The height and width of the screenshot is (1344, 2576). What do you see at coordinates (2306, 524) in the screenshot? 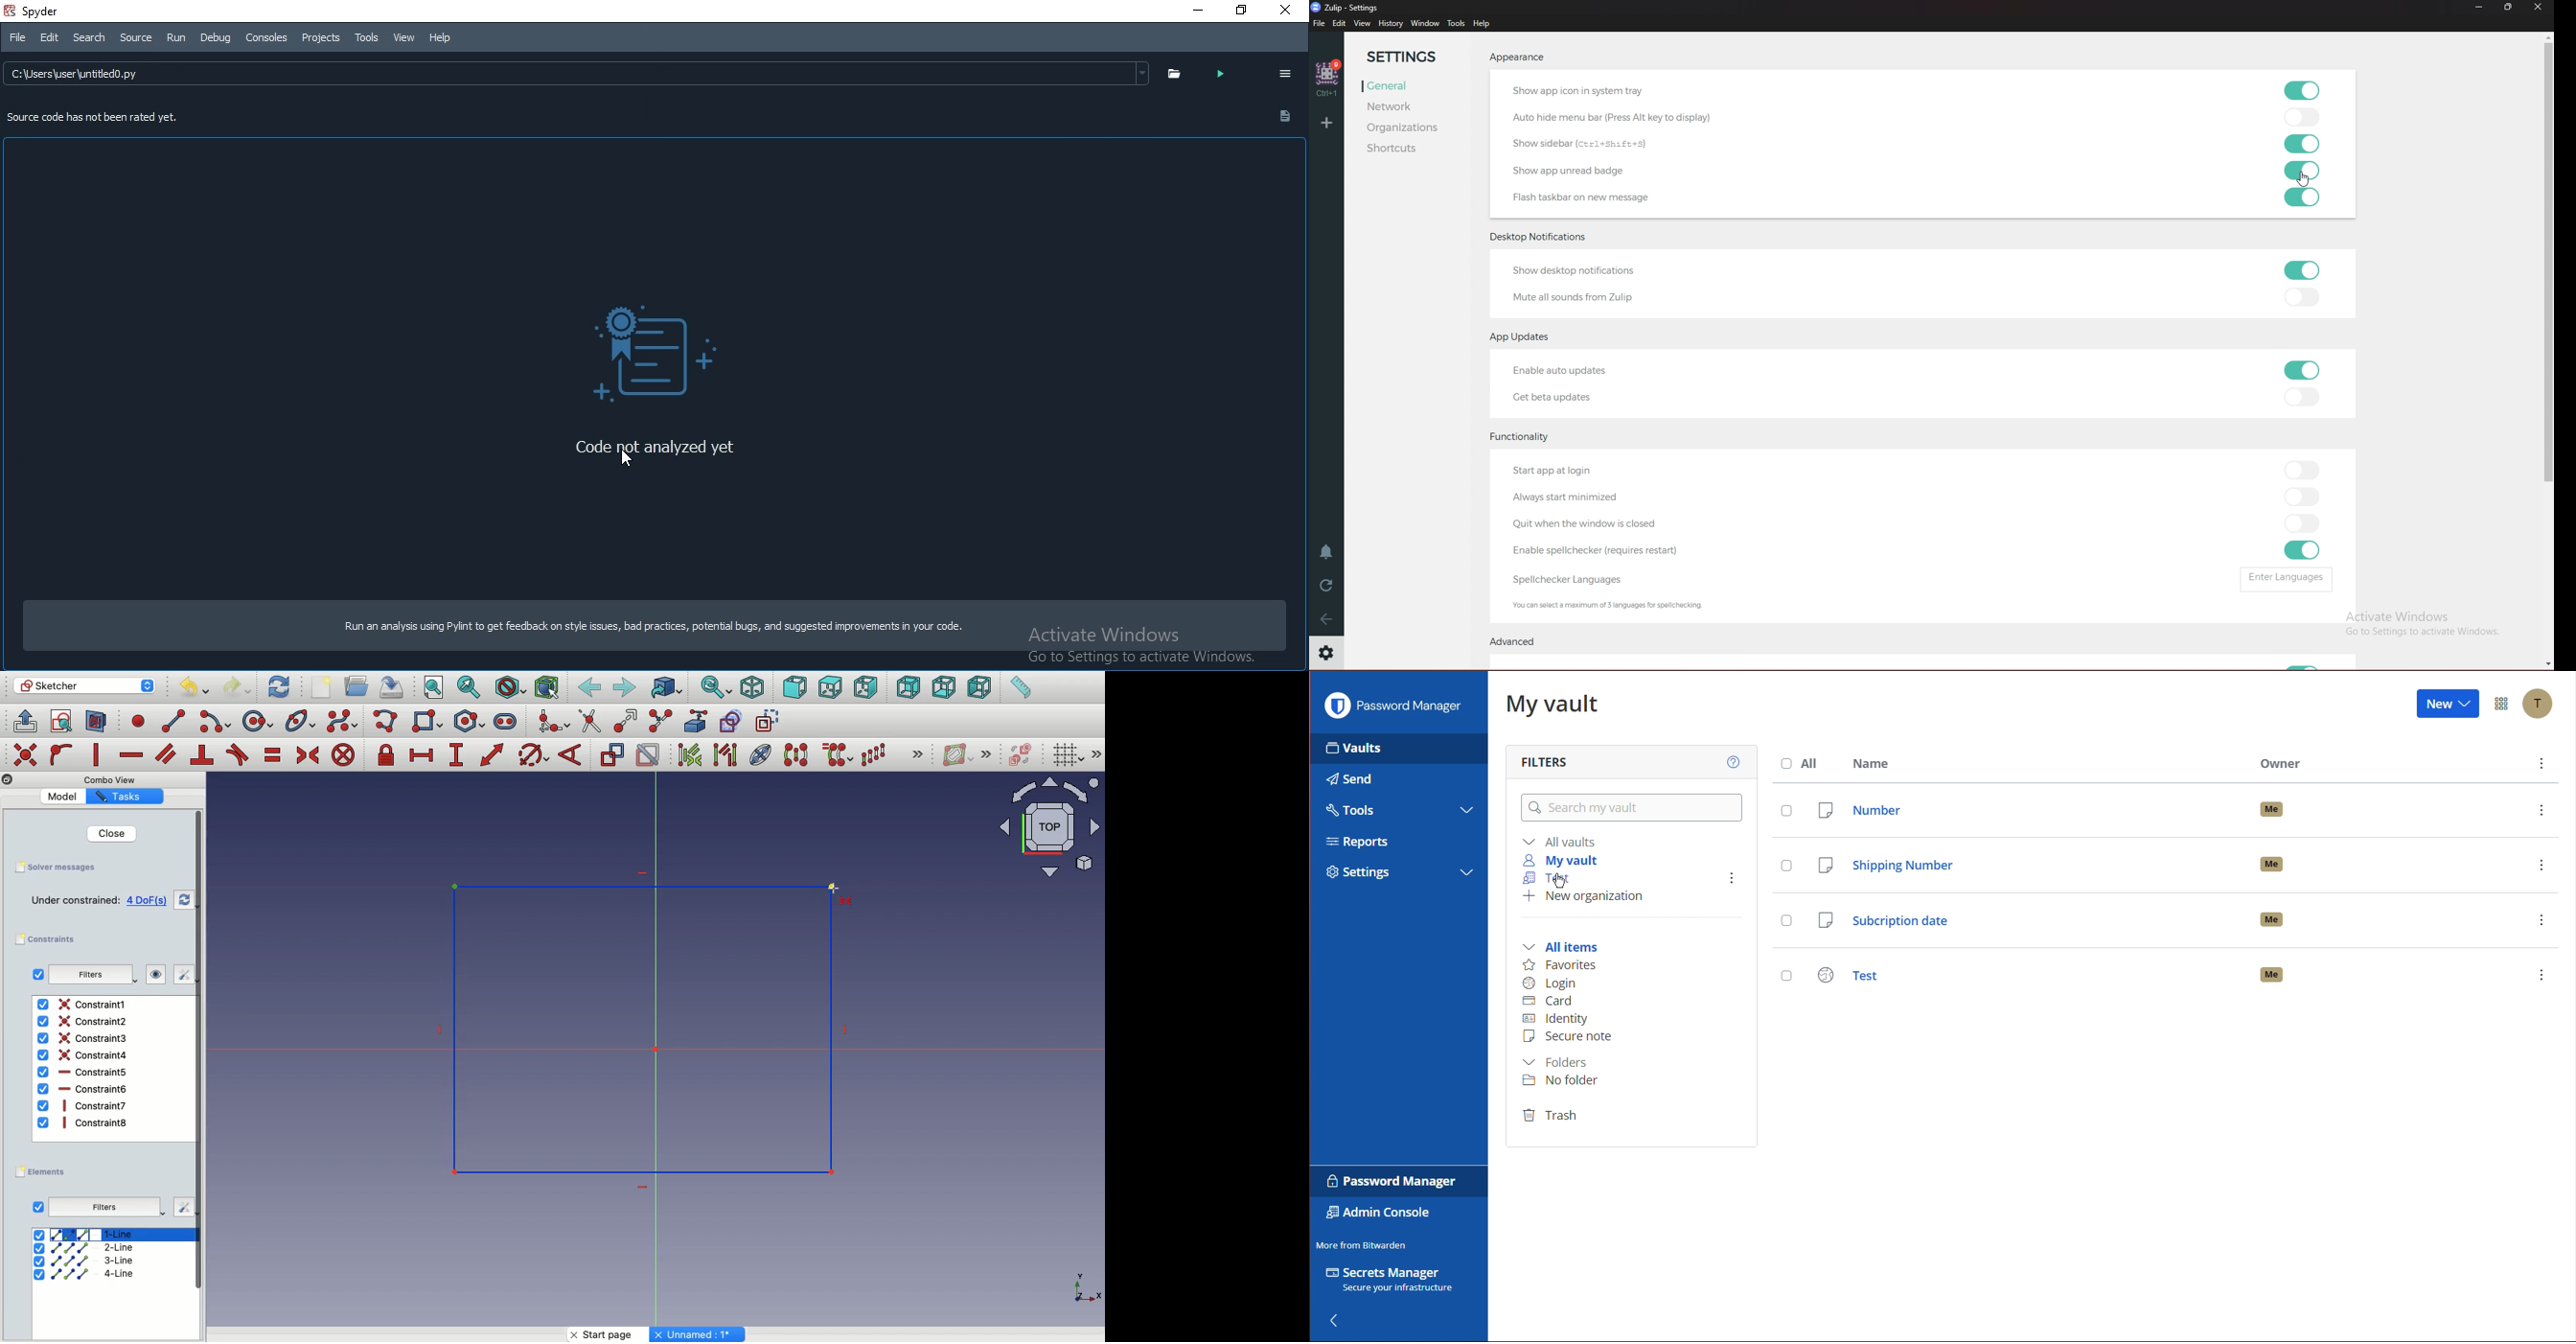
I see `toggle` at bounding box center [2306, 524].